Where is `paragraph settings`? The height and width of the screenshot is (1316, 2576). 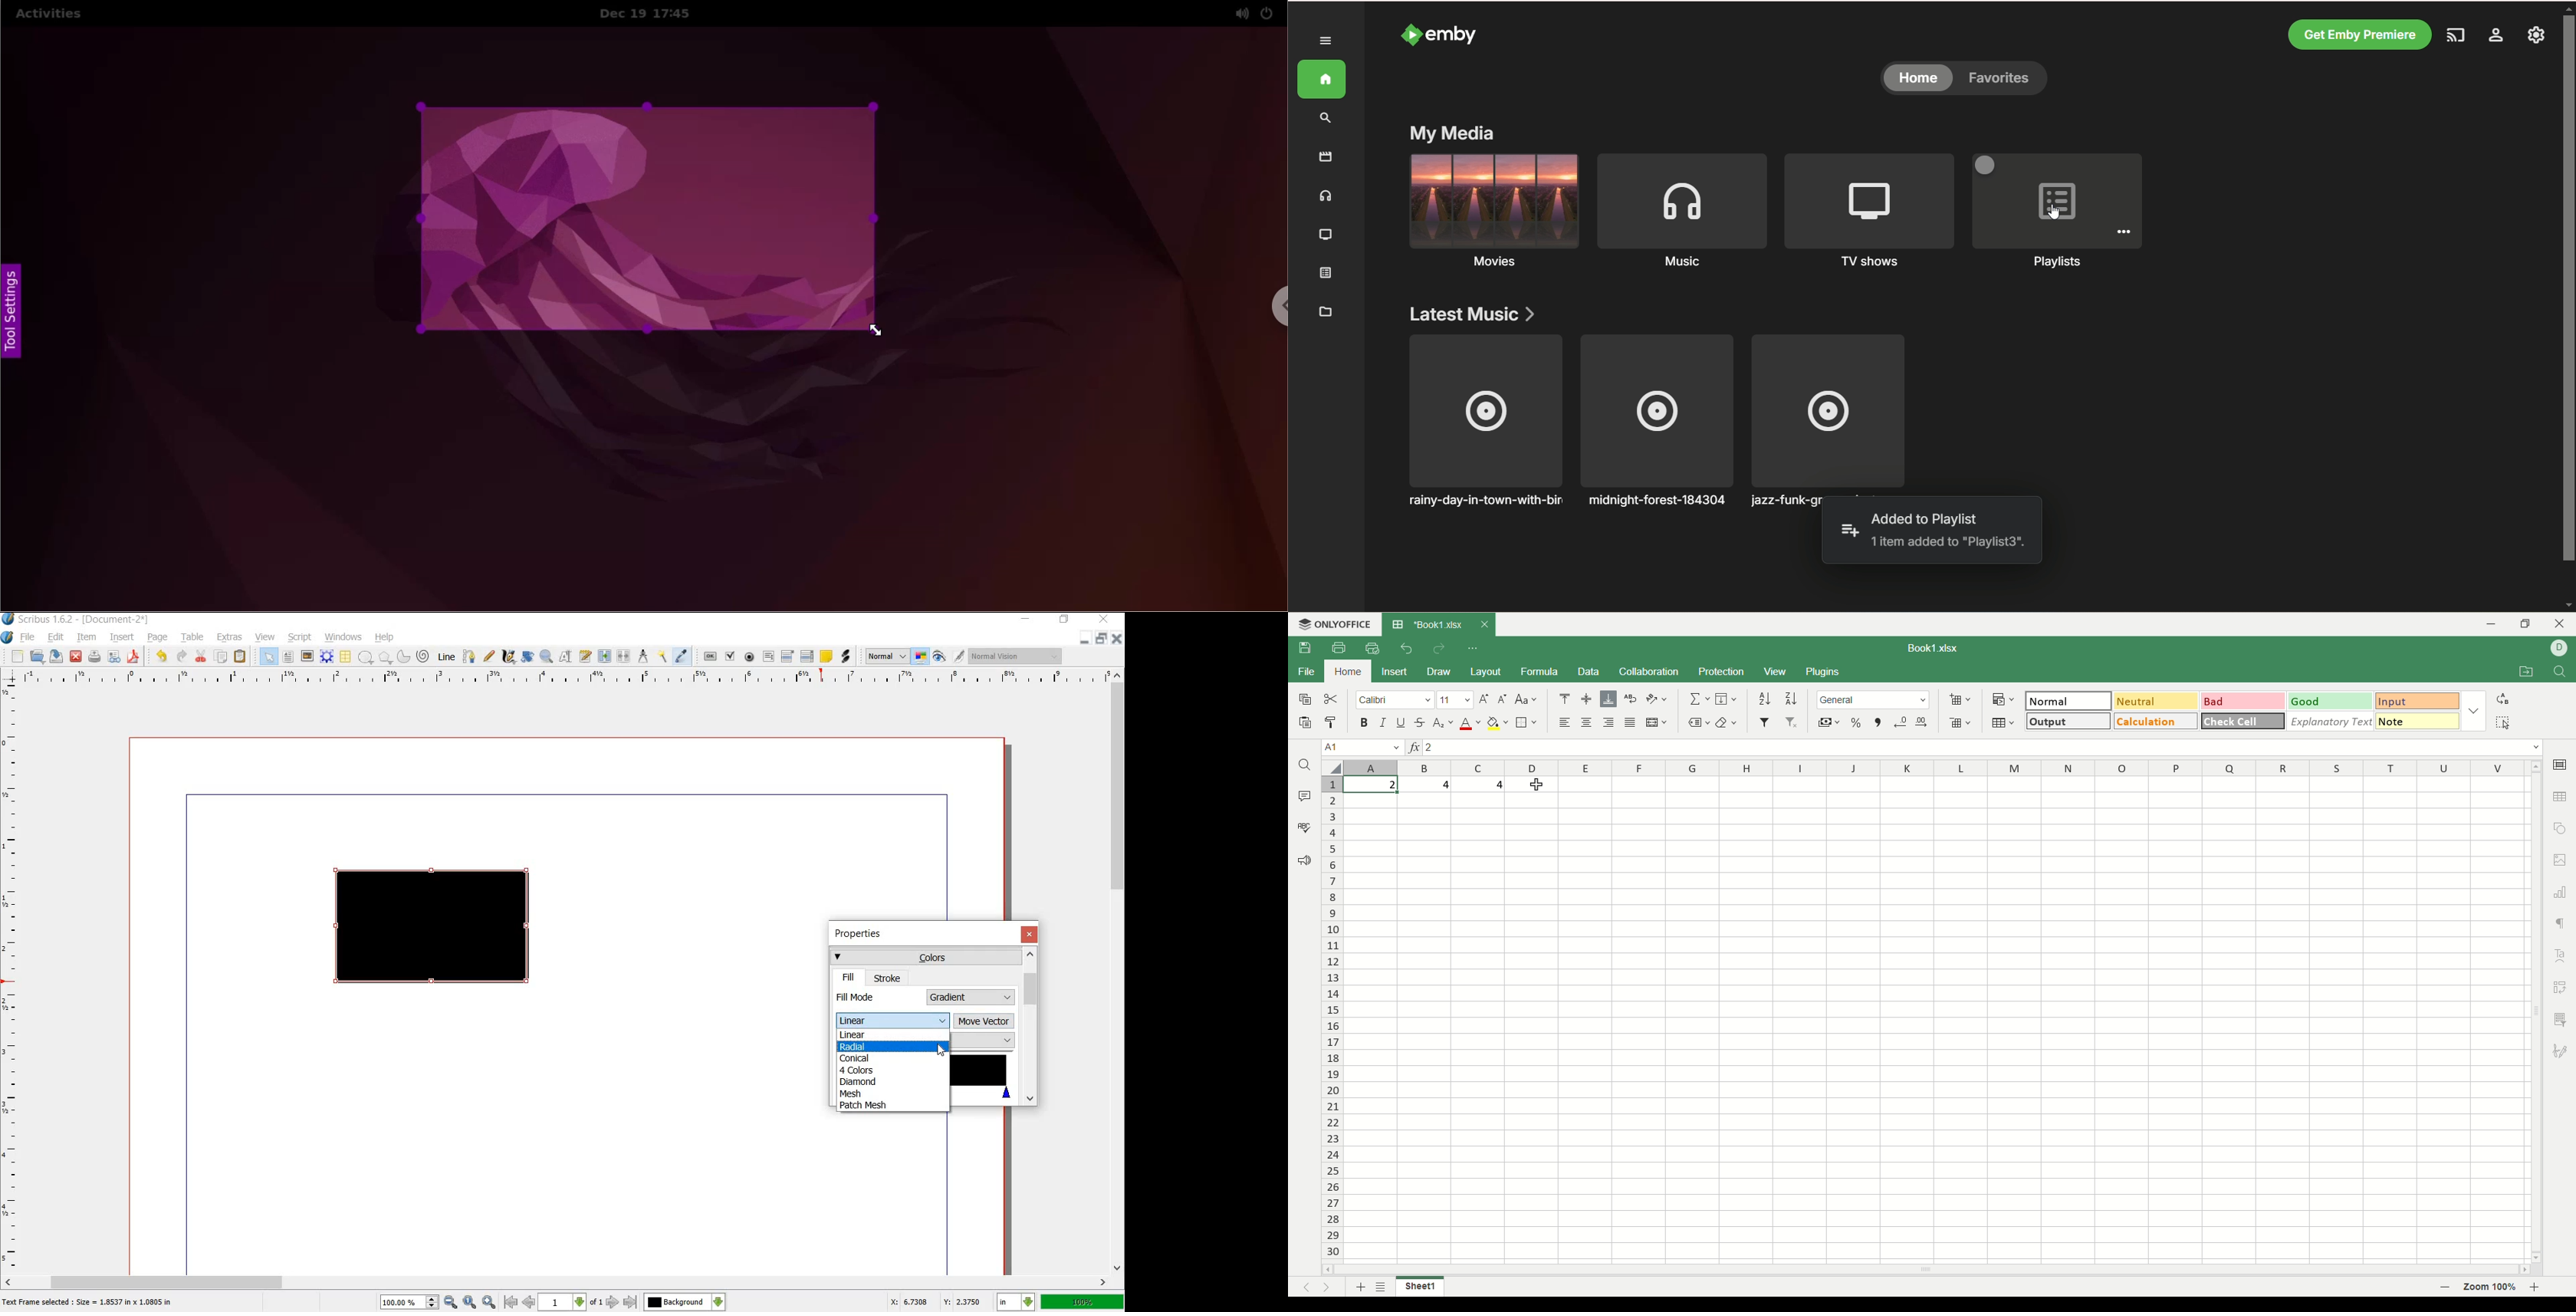 paragraph settings is located at coordinates (2561, 925).